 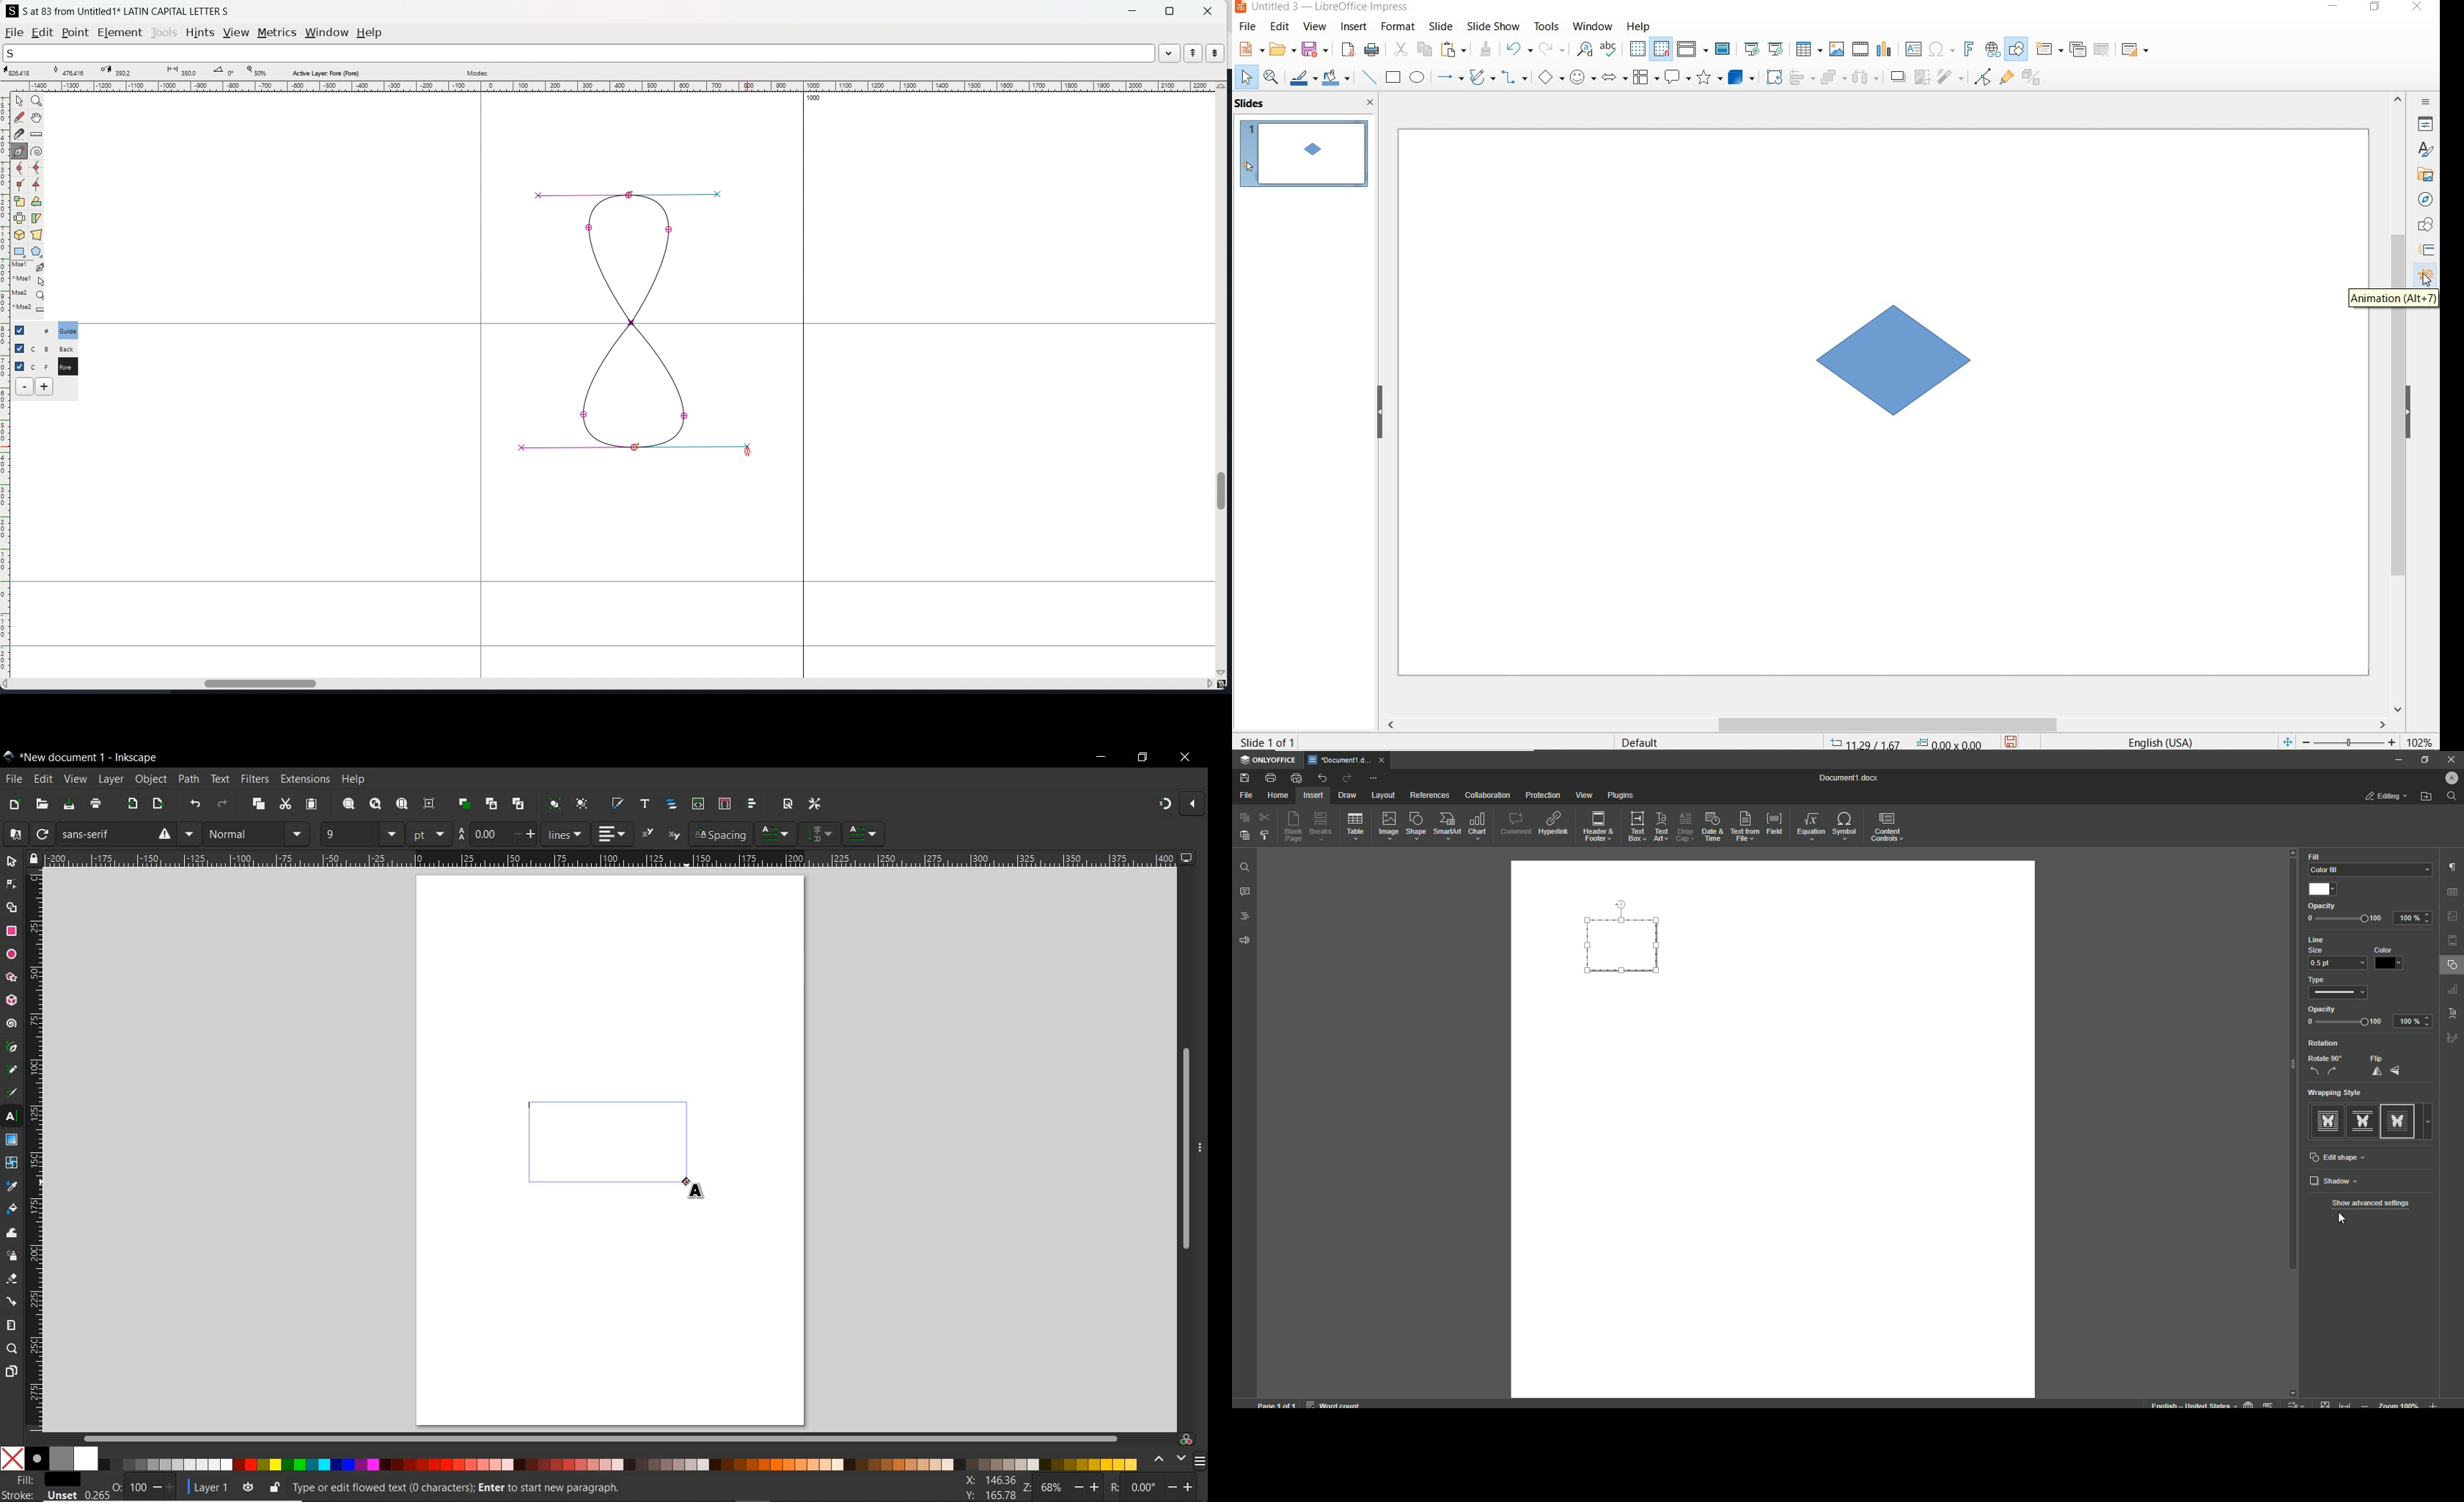 What do you see at coordinates (37, 185) in the screenshot?
I see `add a tangent point` at bounding box center [37, 185].